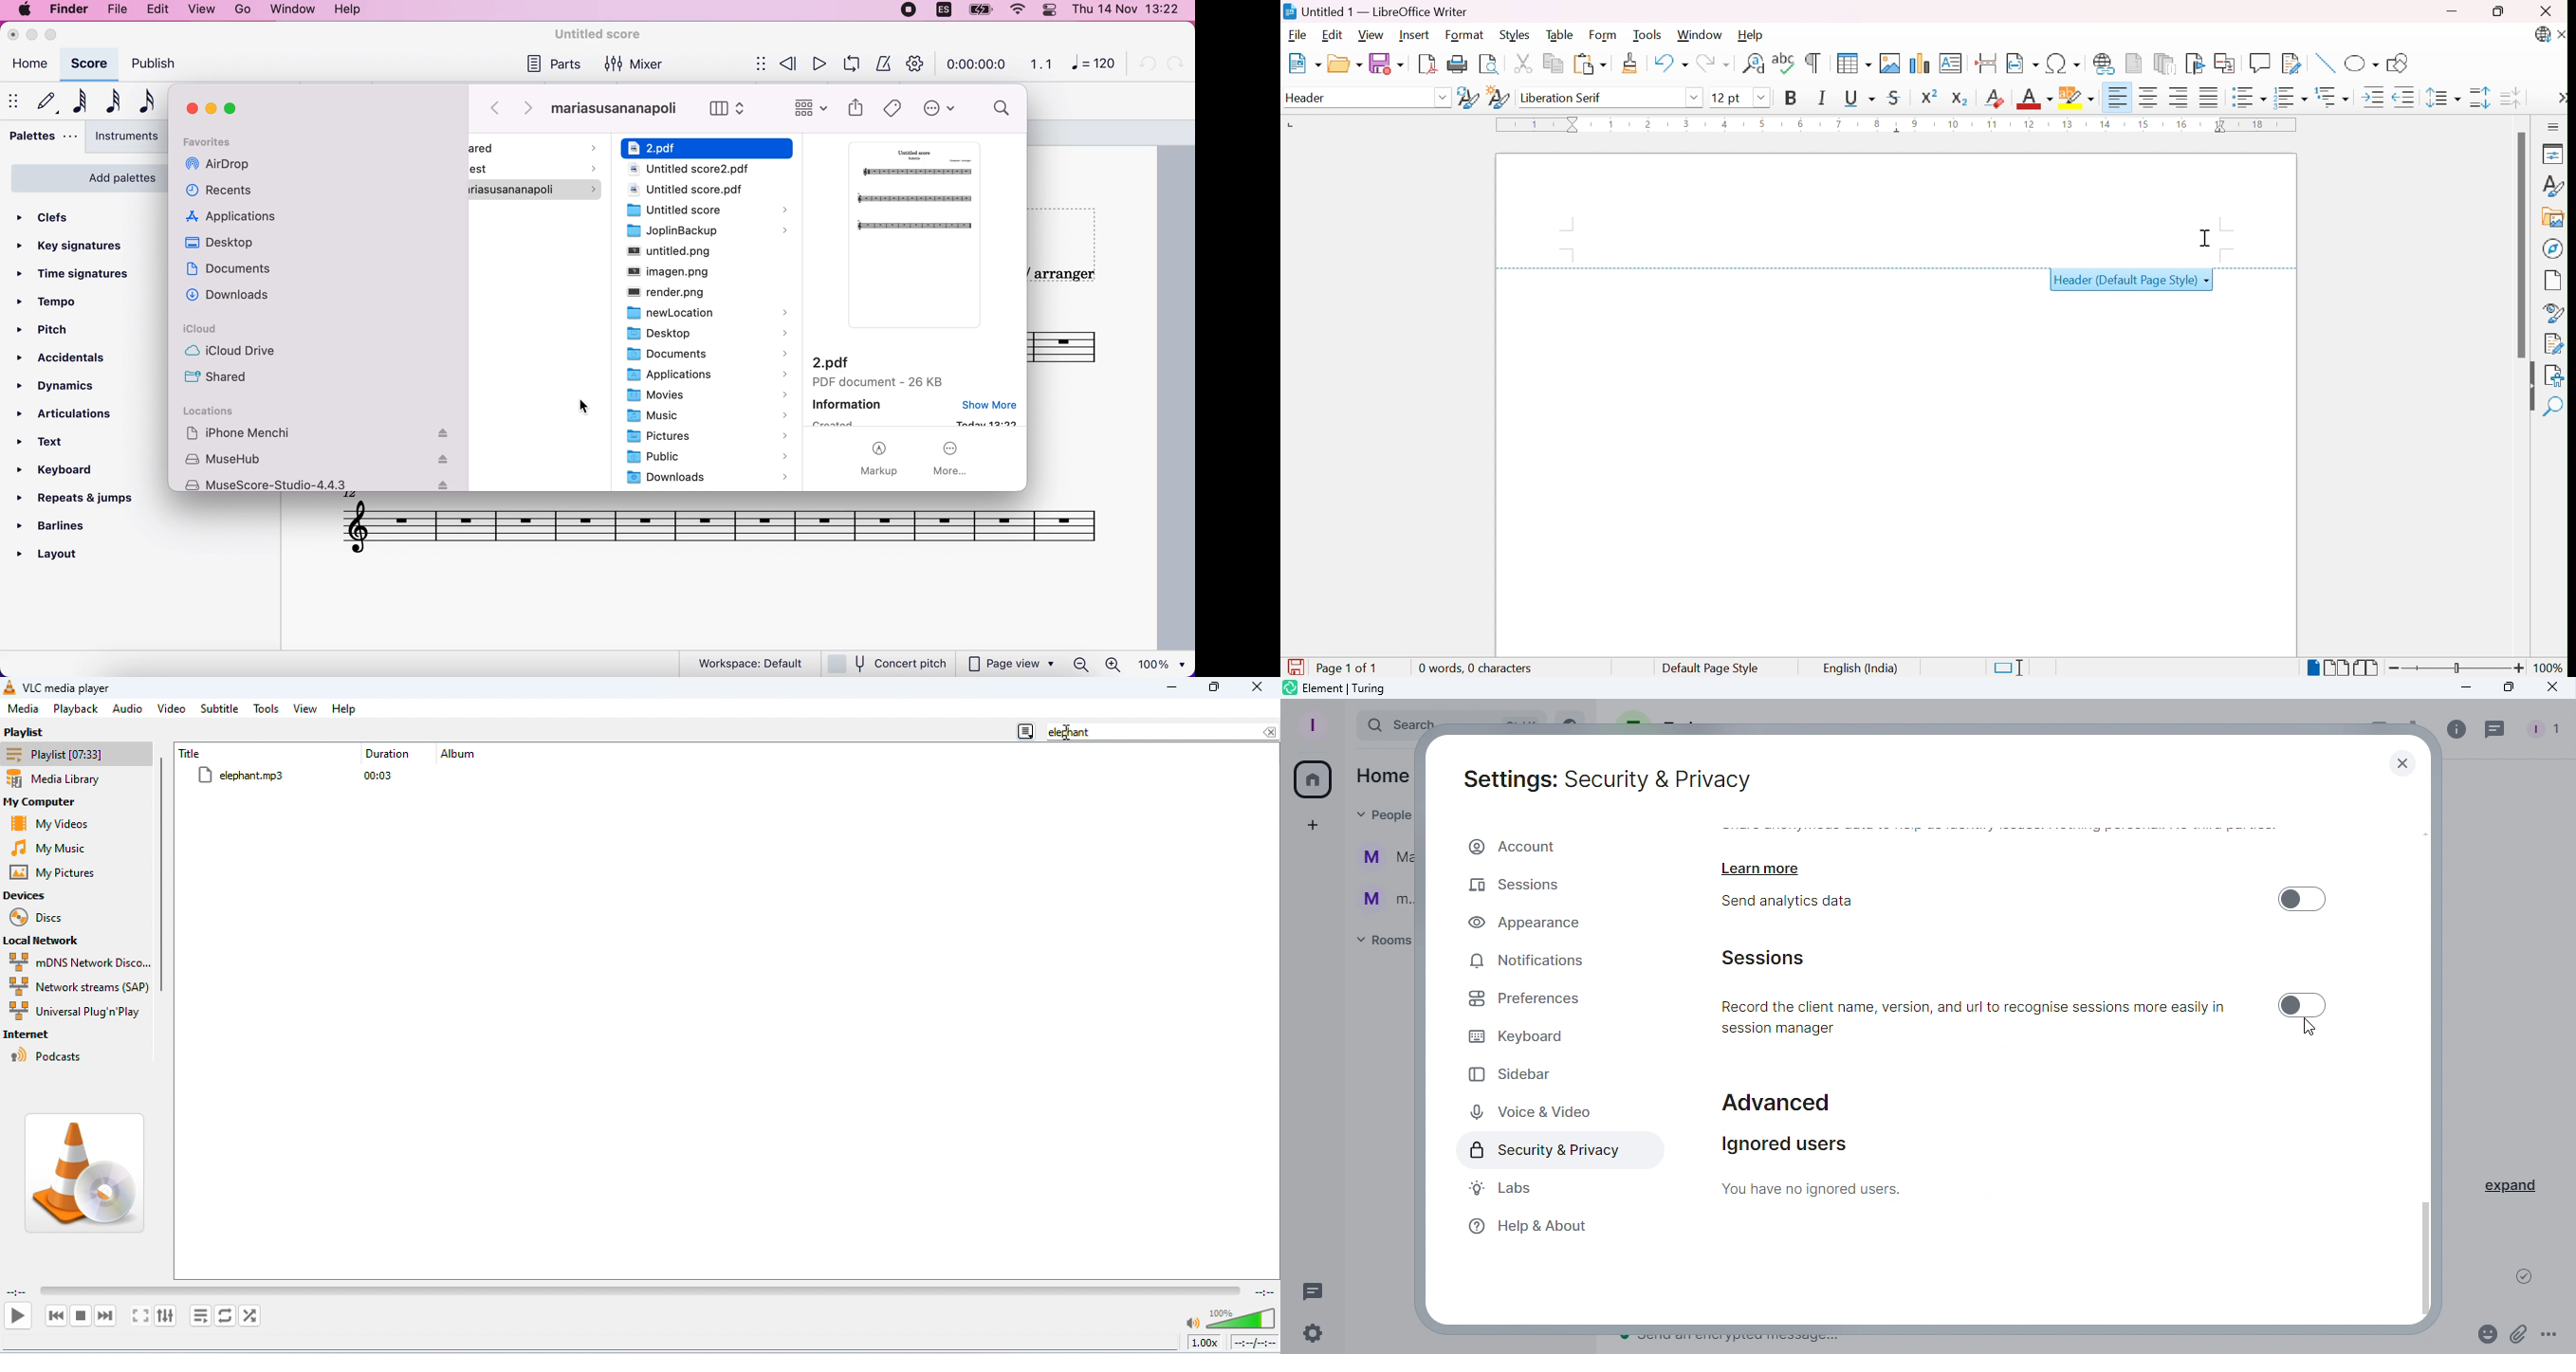  Describe the element at coordinates (745, 663) in the screenshot. I see `workspace default` at that location.